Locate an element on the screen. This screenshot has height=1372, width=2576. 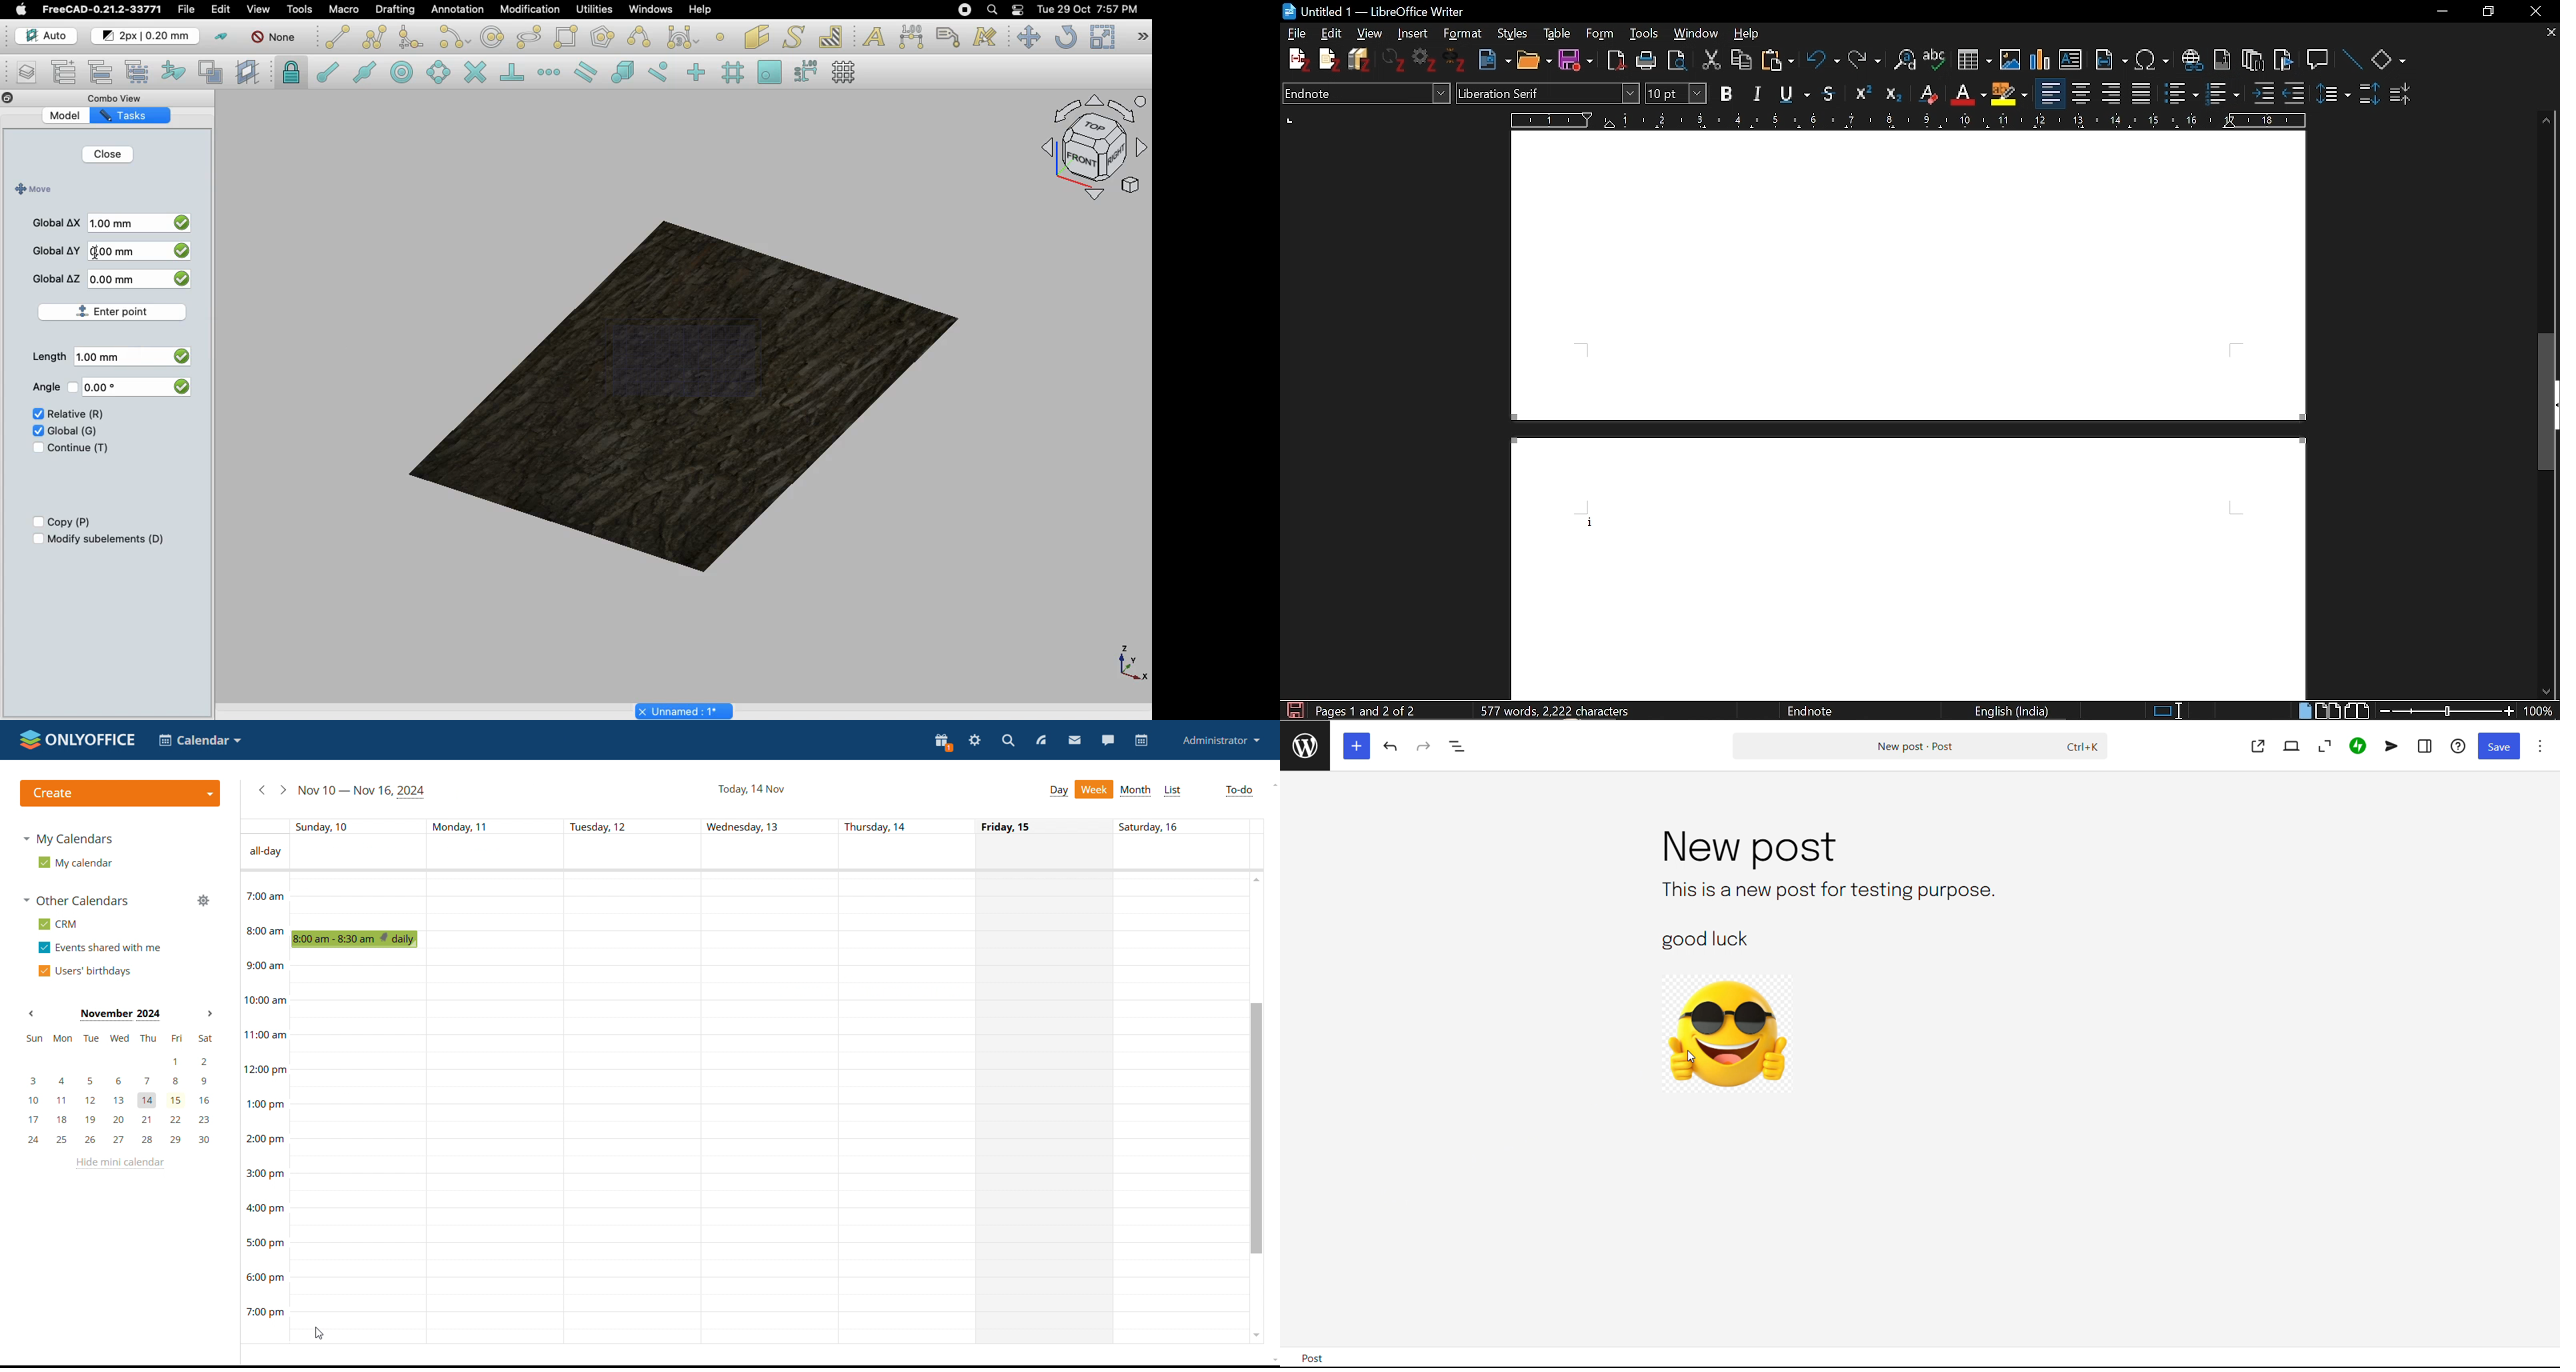
Styles is located at coordinates (1513, 33).